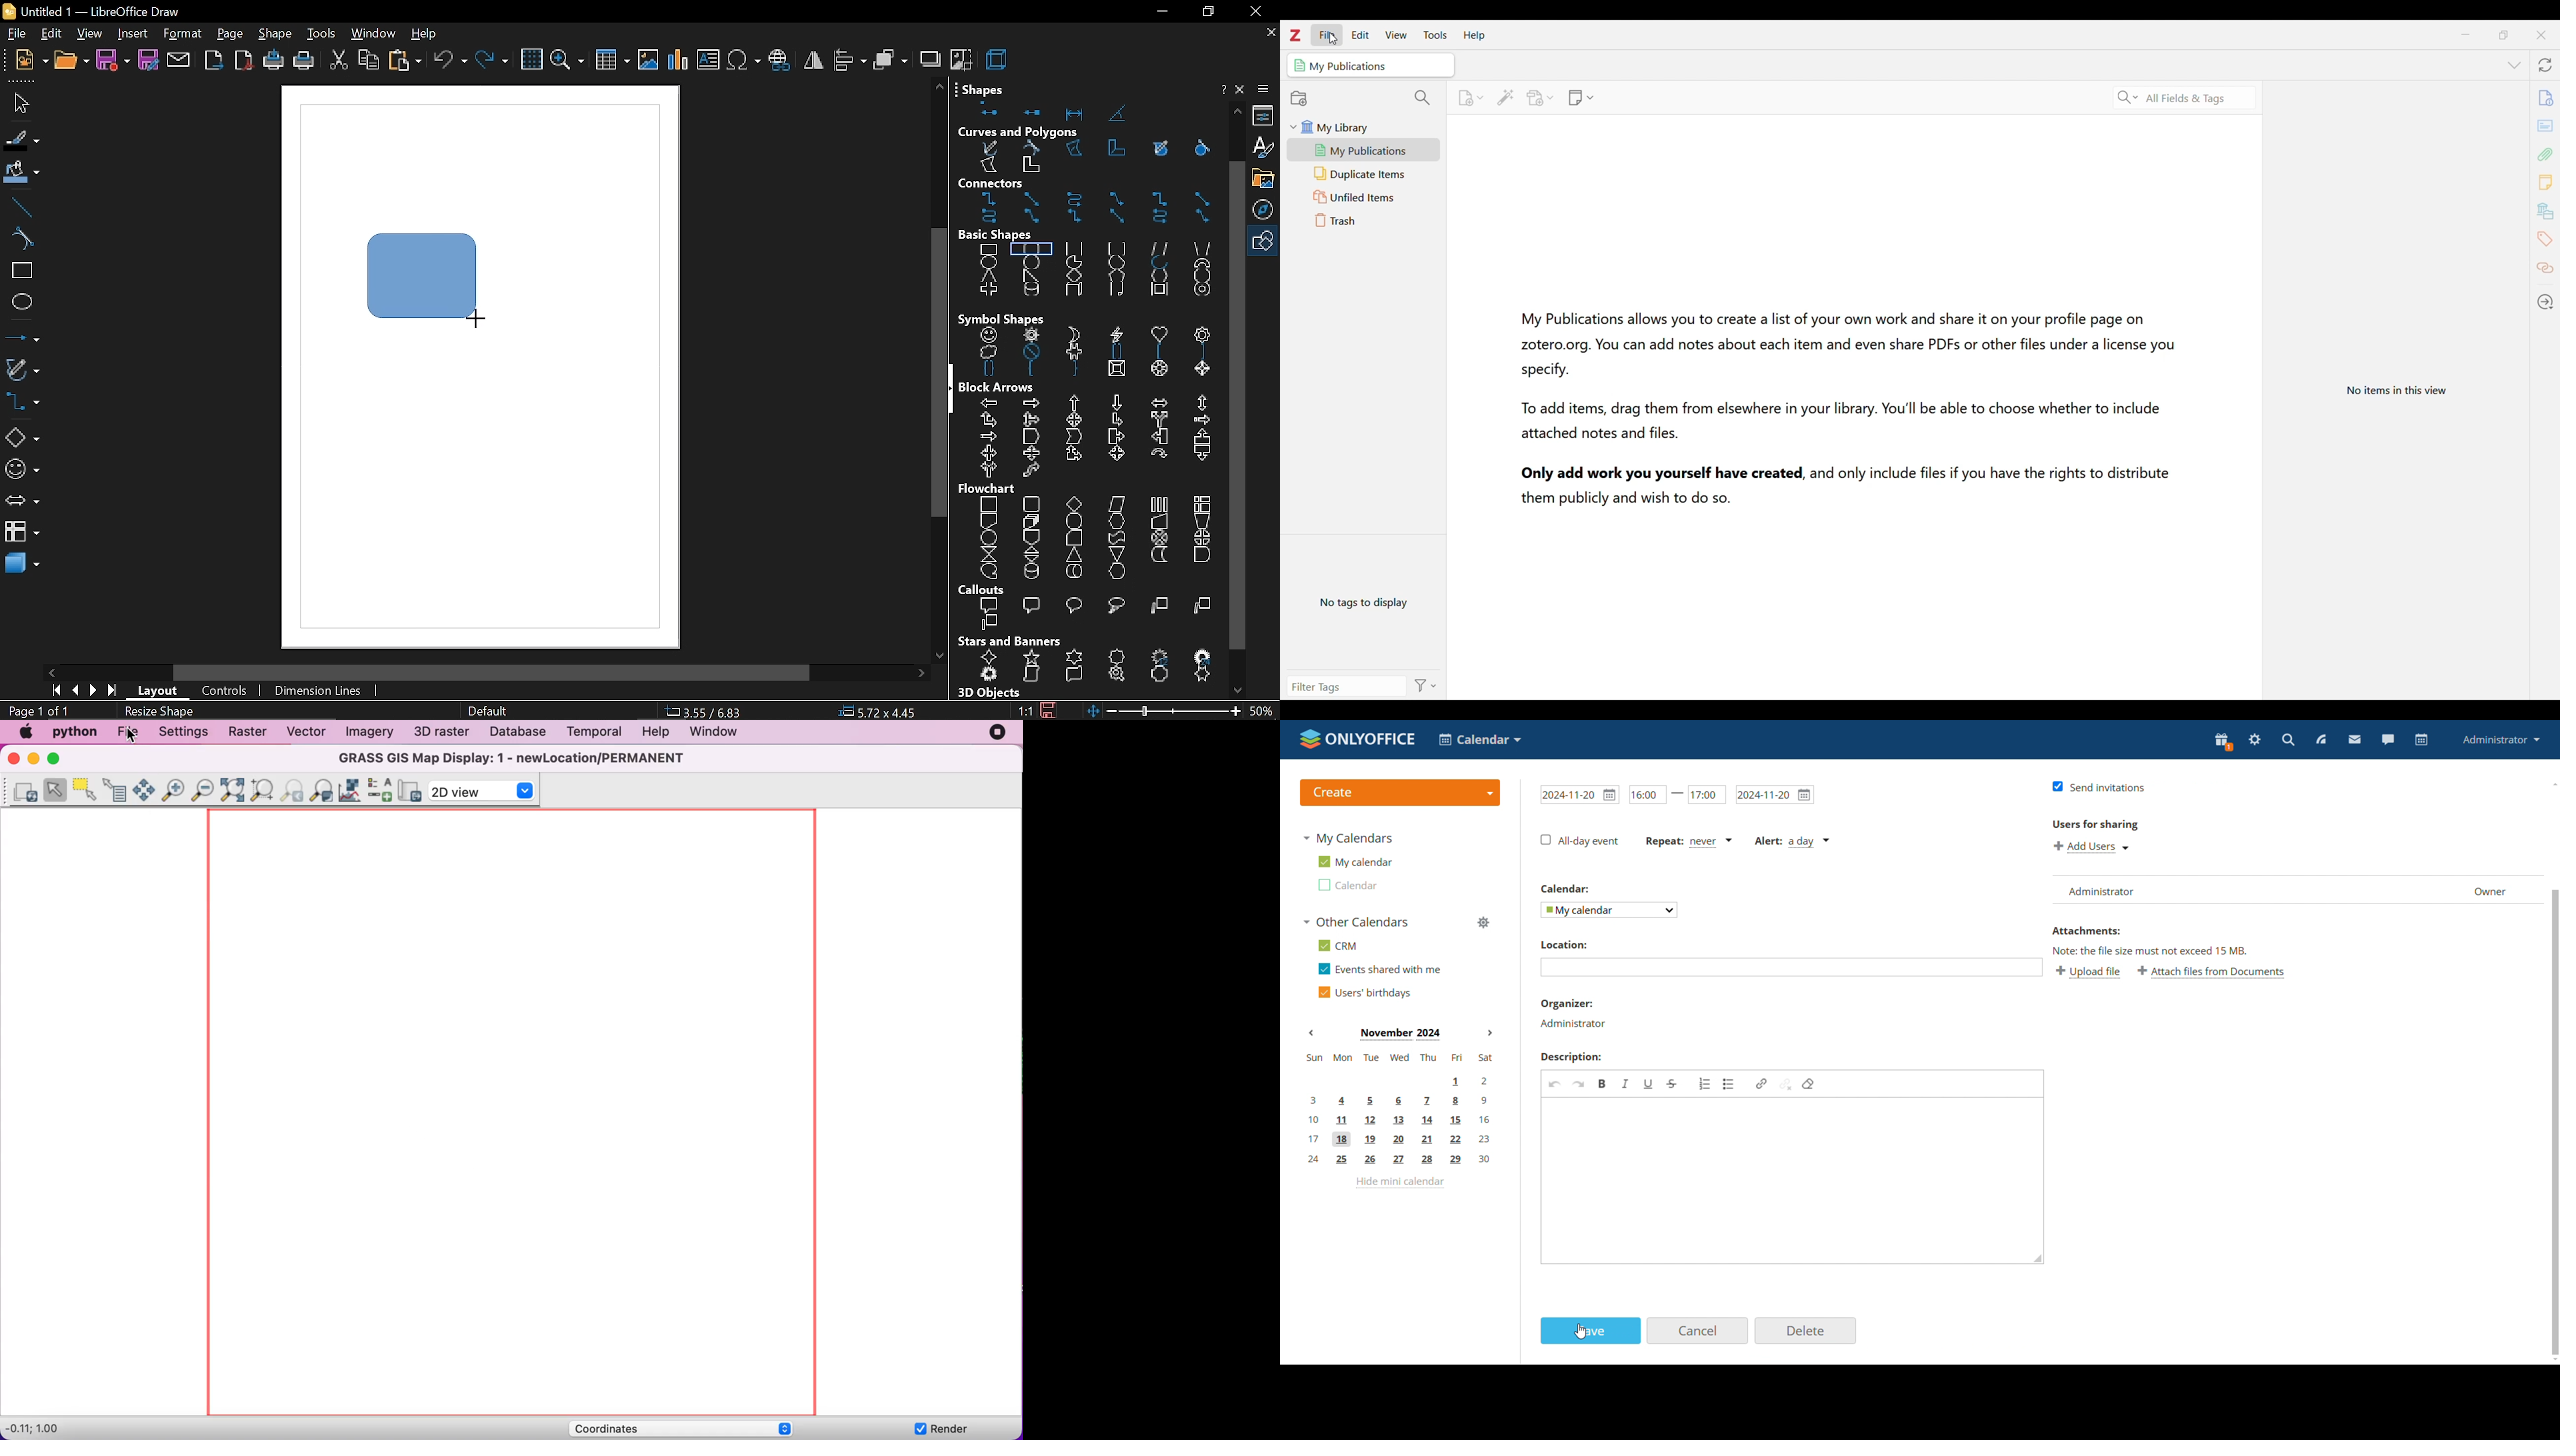 This screenshot has height=1456, width=2576. Describe the element at coordinates (1808, 1085) in the screenshot. I see `Remove format` at that location.